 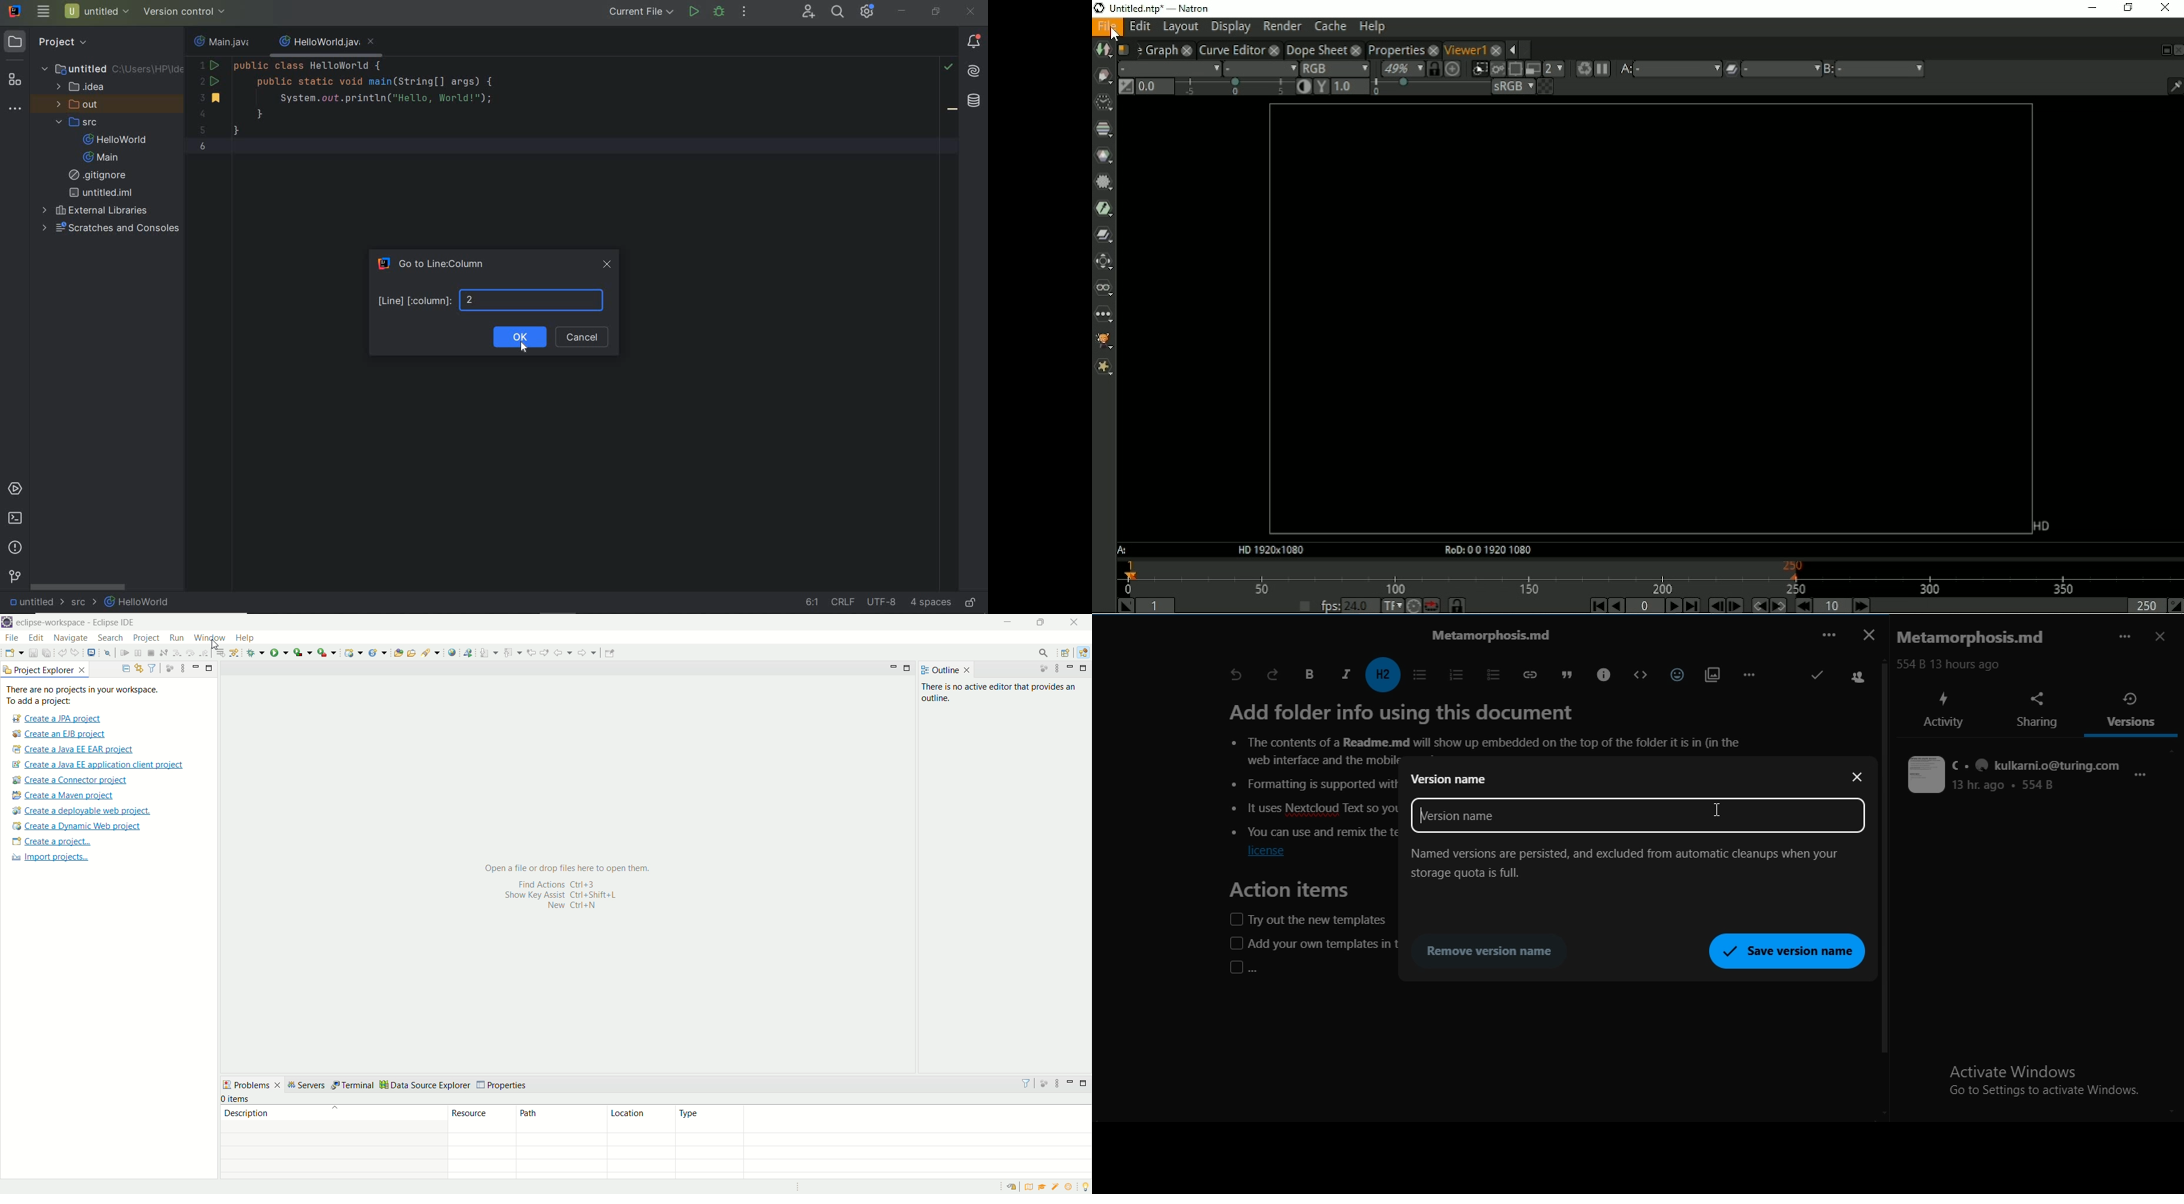 What do you see at coordinates (1453, 673) in the screenshot?
I see `ordered list` at bounding box center [1453, 673].